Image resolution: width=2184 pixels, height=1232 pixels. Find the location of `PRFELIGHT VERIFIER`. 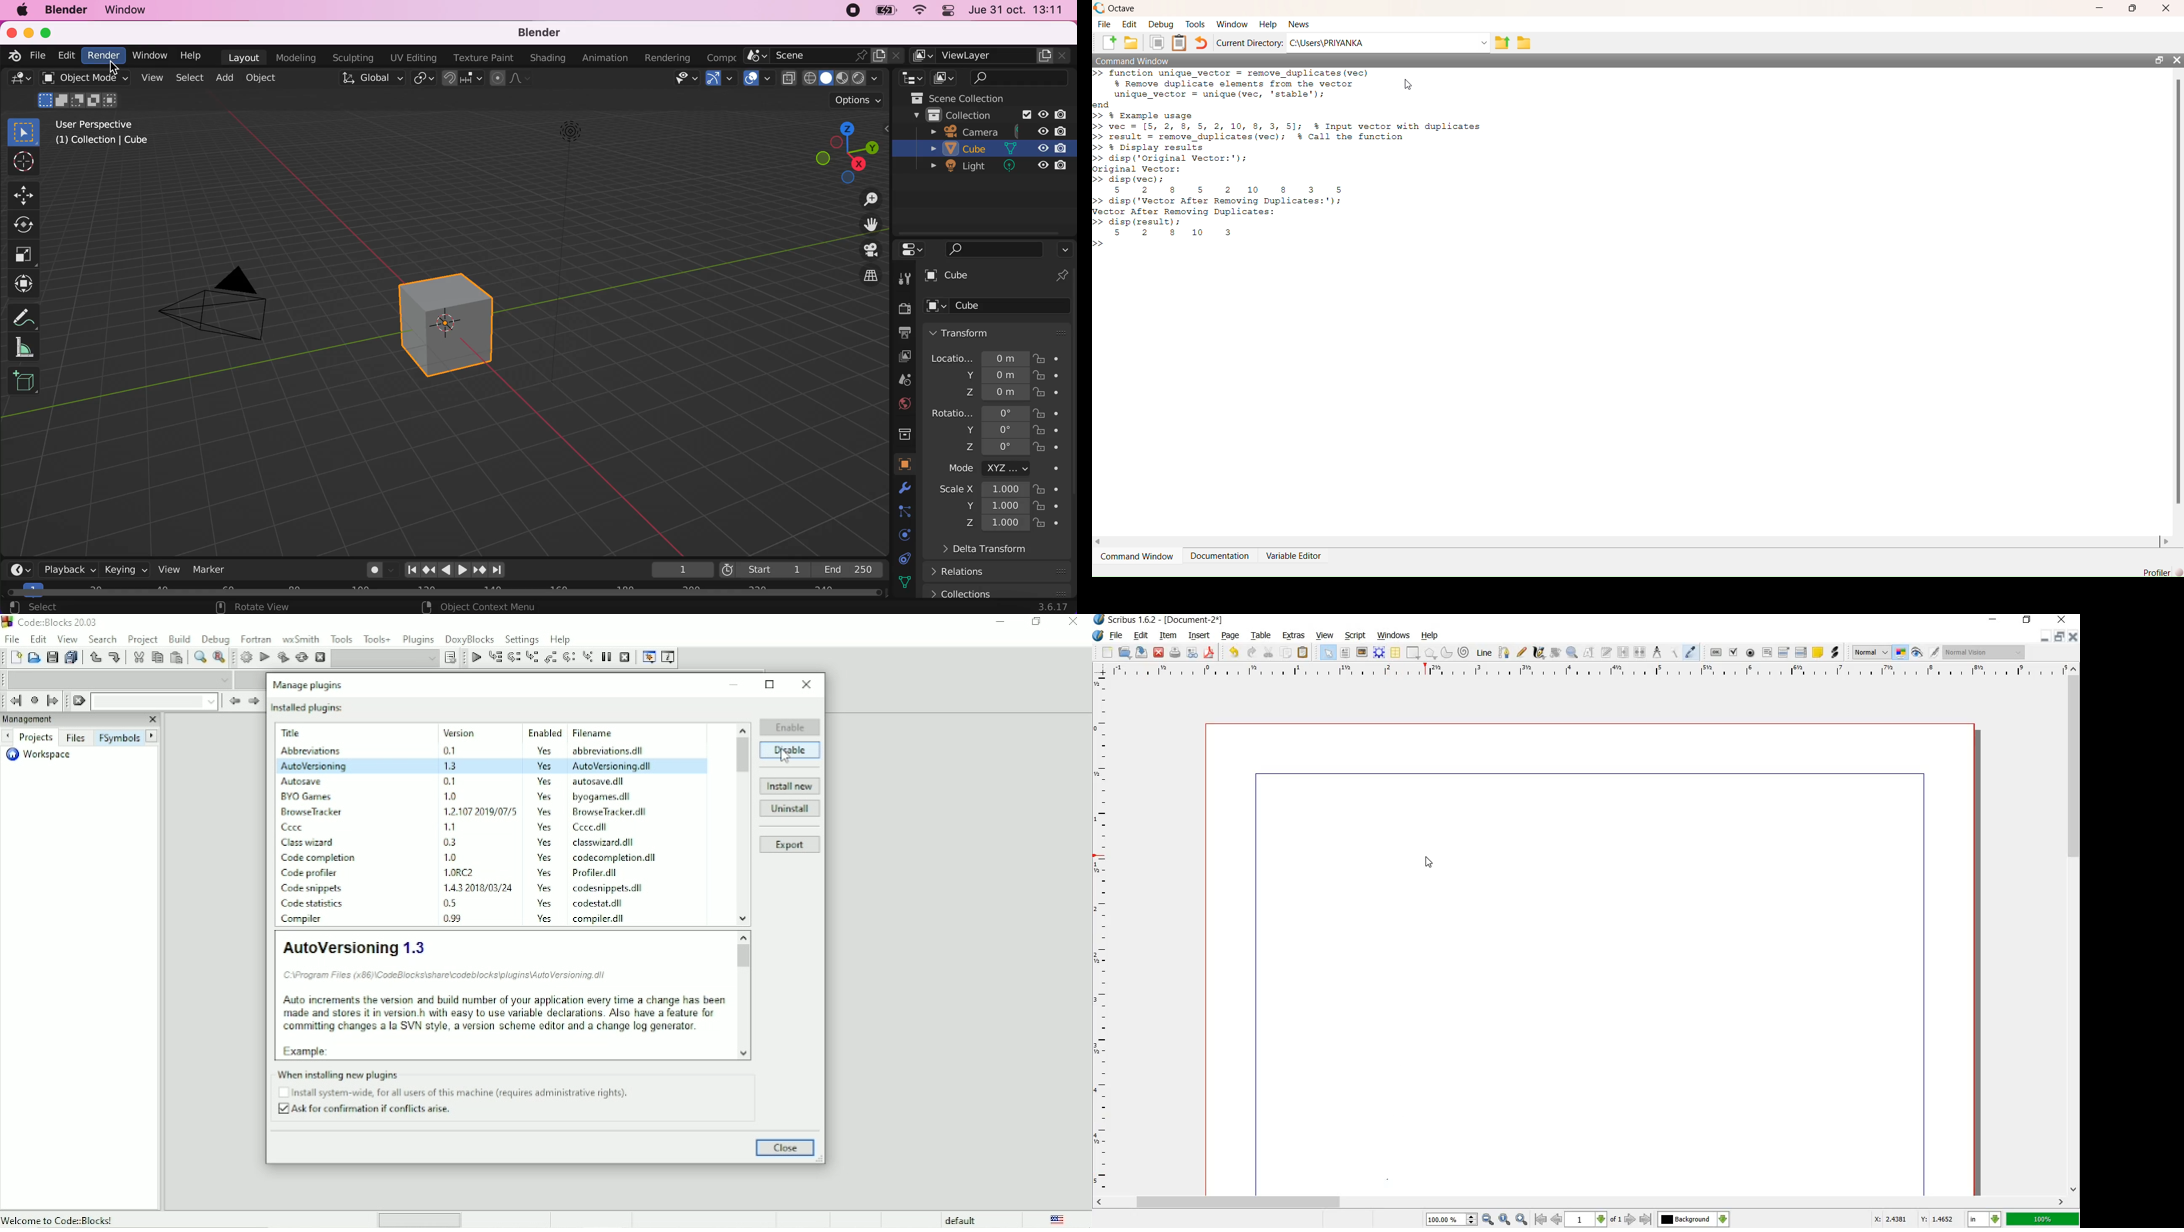

PRFELIGHT VERIFIER is located at coordinates (1192, 653).